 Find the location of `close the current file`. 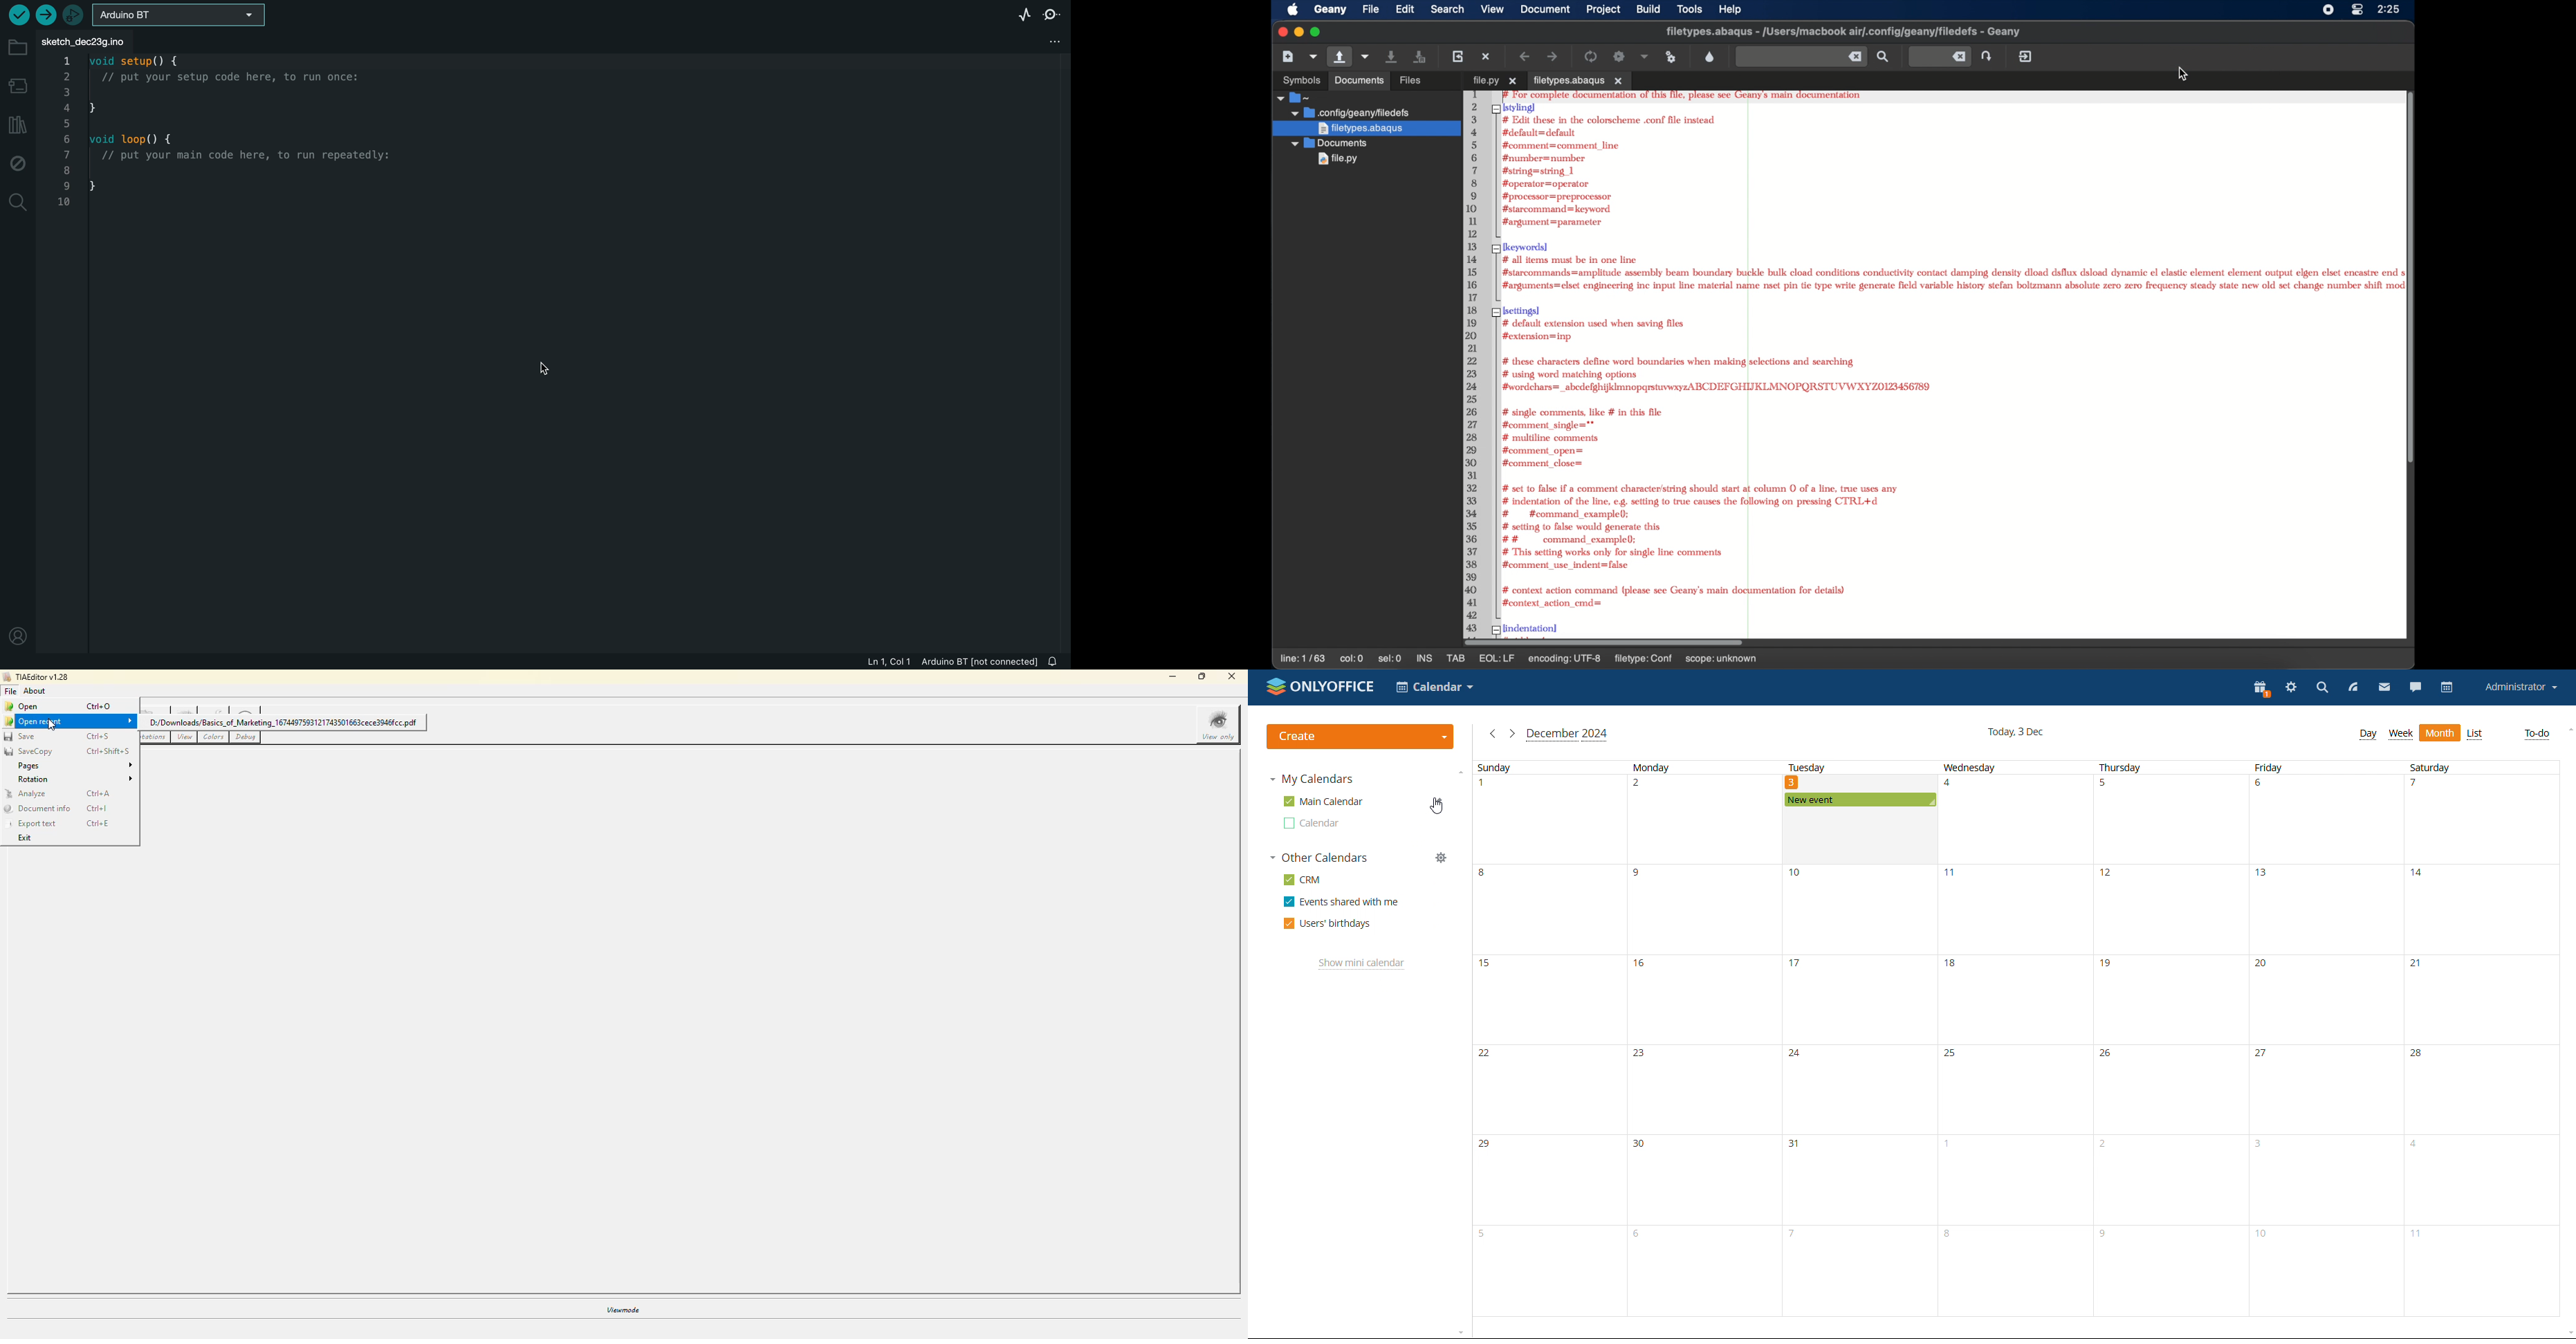

close the current file is located at coordinates (1487, 56).